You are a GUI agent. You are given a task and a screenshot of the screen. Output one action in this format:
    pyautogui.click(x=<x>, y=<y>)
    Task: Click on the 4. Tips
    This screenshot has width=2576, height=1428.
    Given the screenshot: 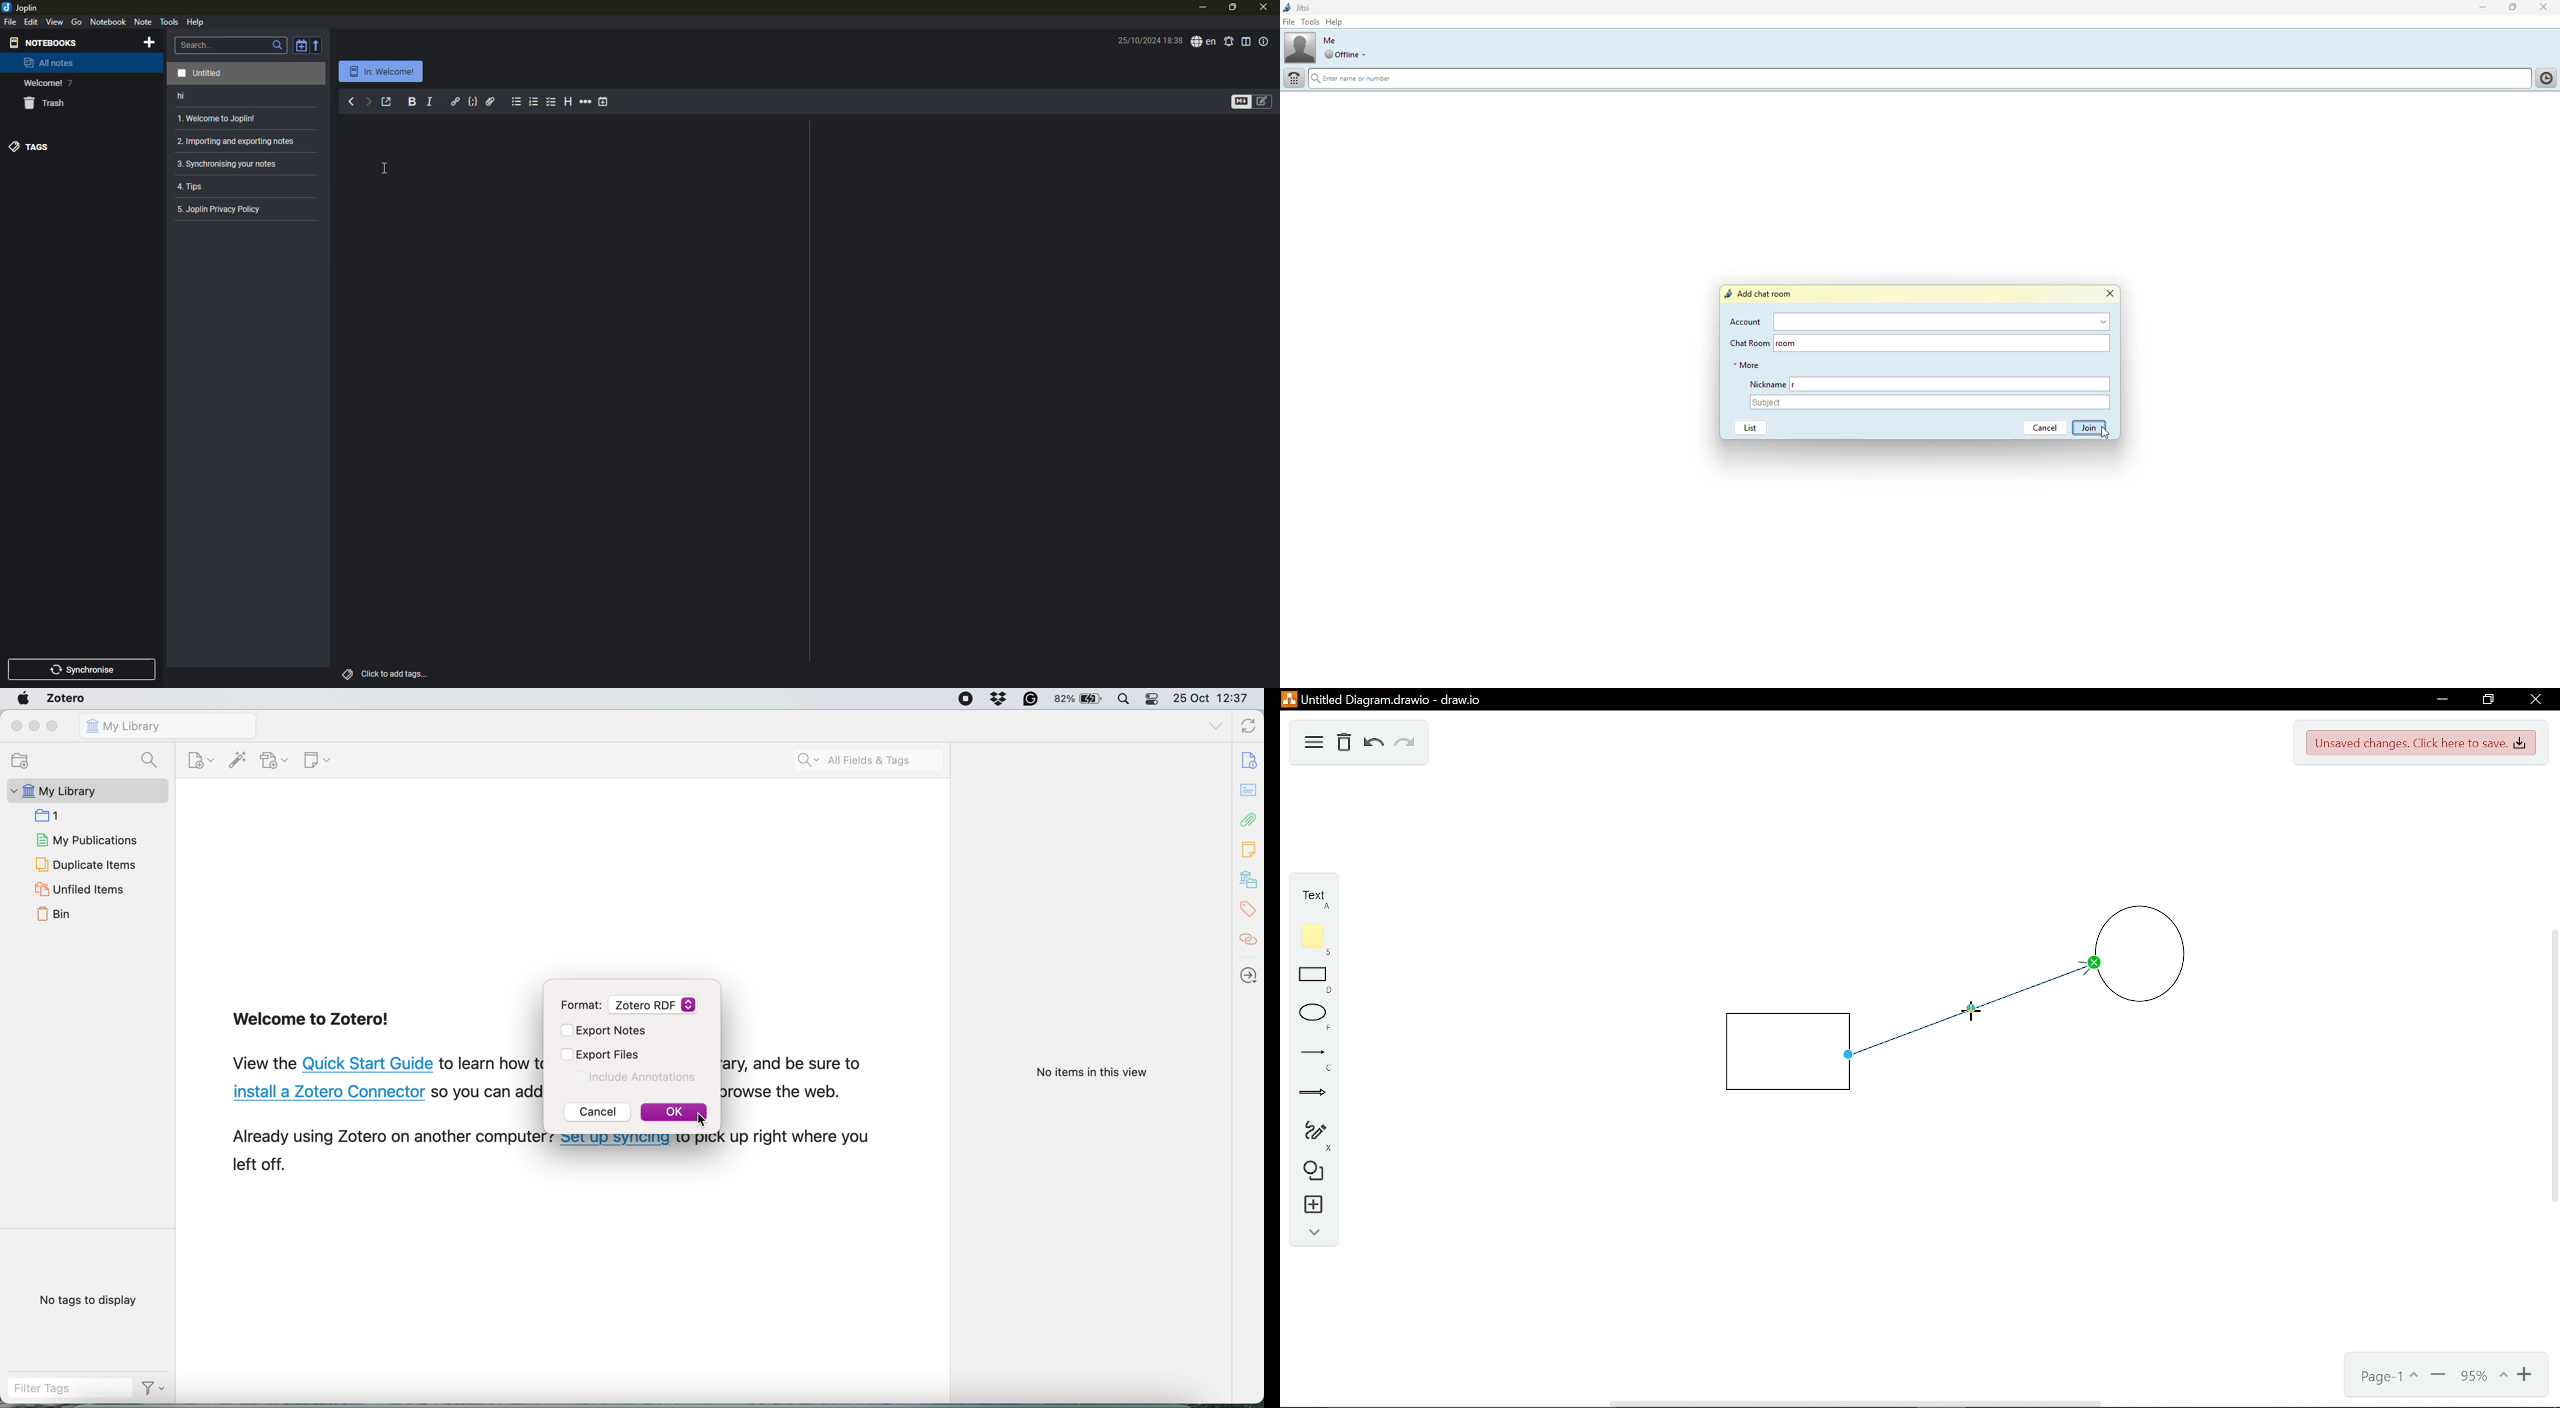 What is the action you would take?
    pyautogui.click(x=201, y=187)
    